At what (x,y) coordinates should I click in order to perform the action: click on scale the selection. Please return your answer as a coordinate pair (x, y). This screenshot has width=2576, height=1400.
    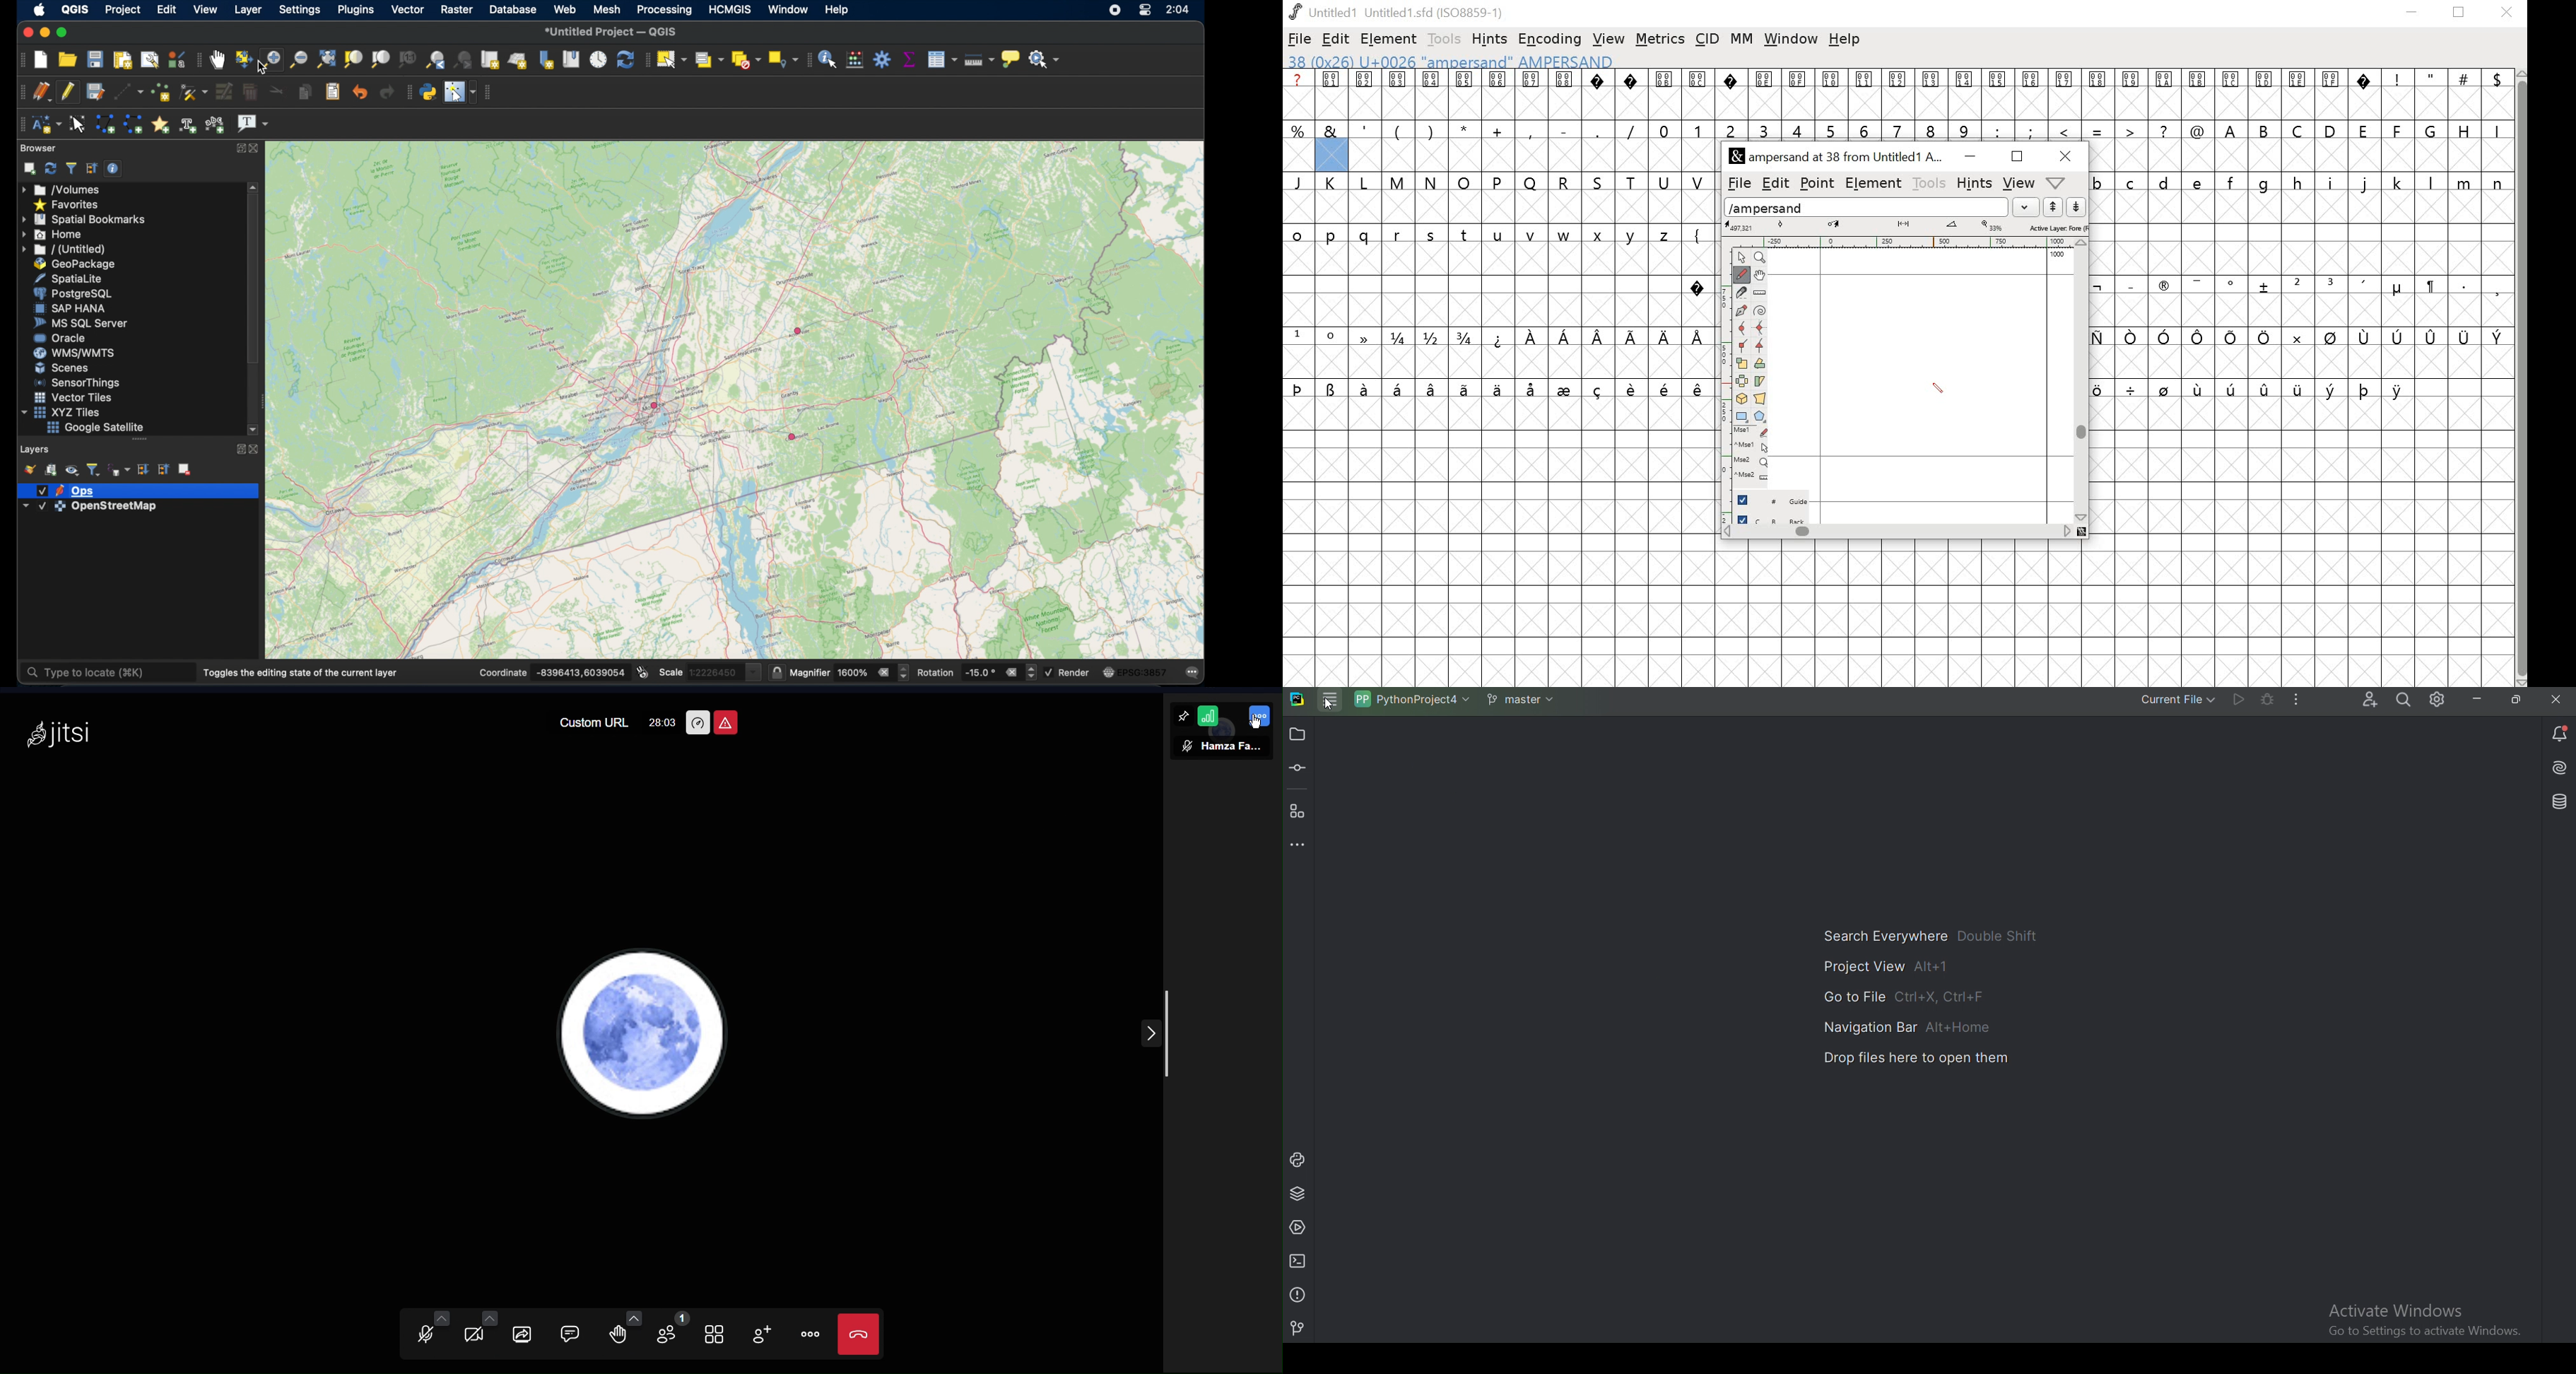
    Looking at the image, I should click on (1742, 364).